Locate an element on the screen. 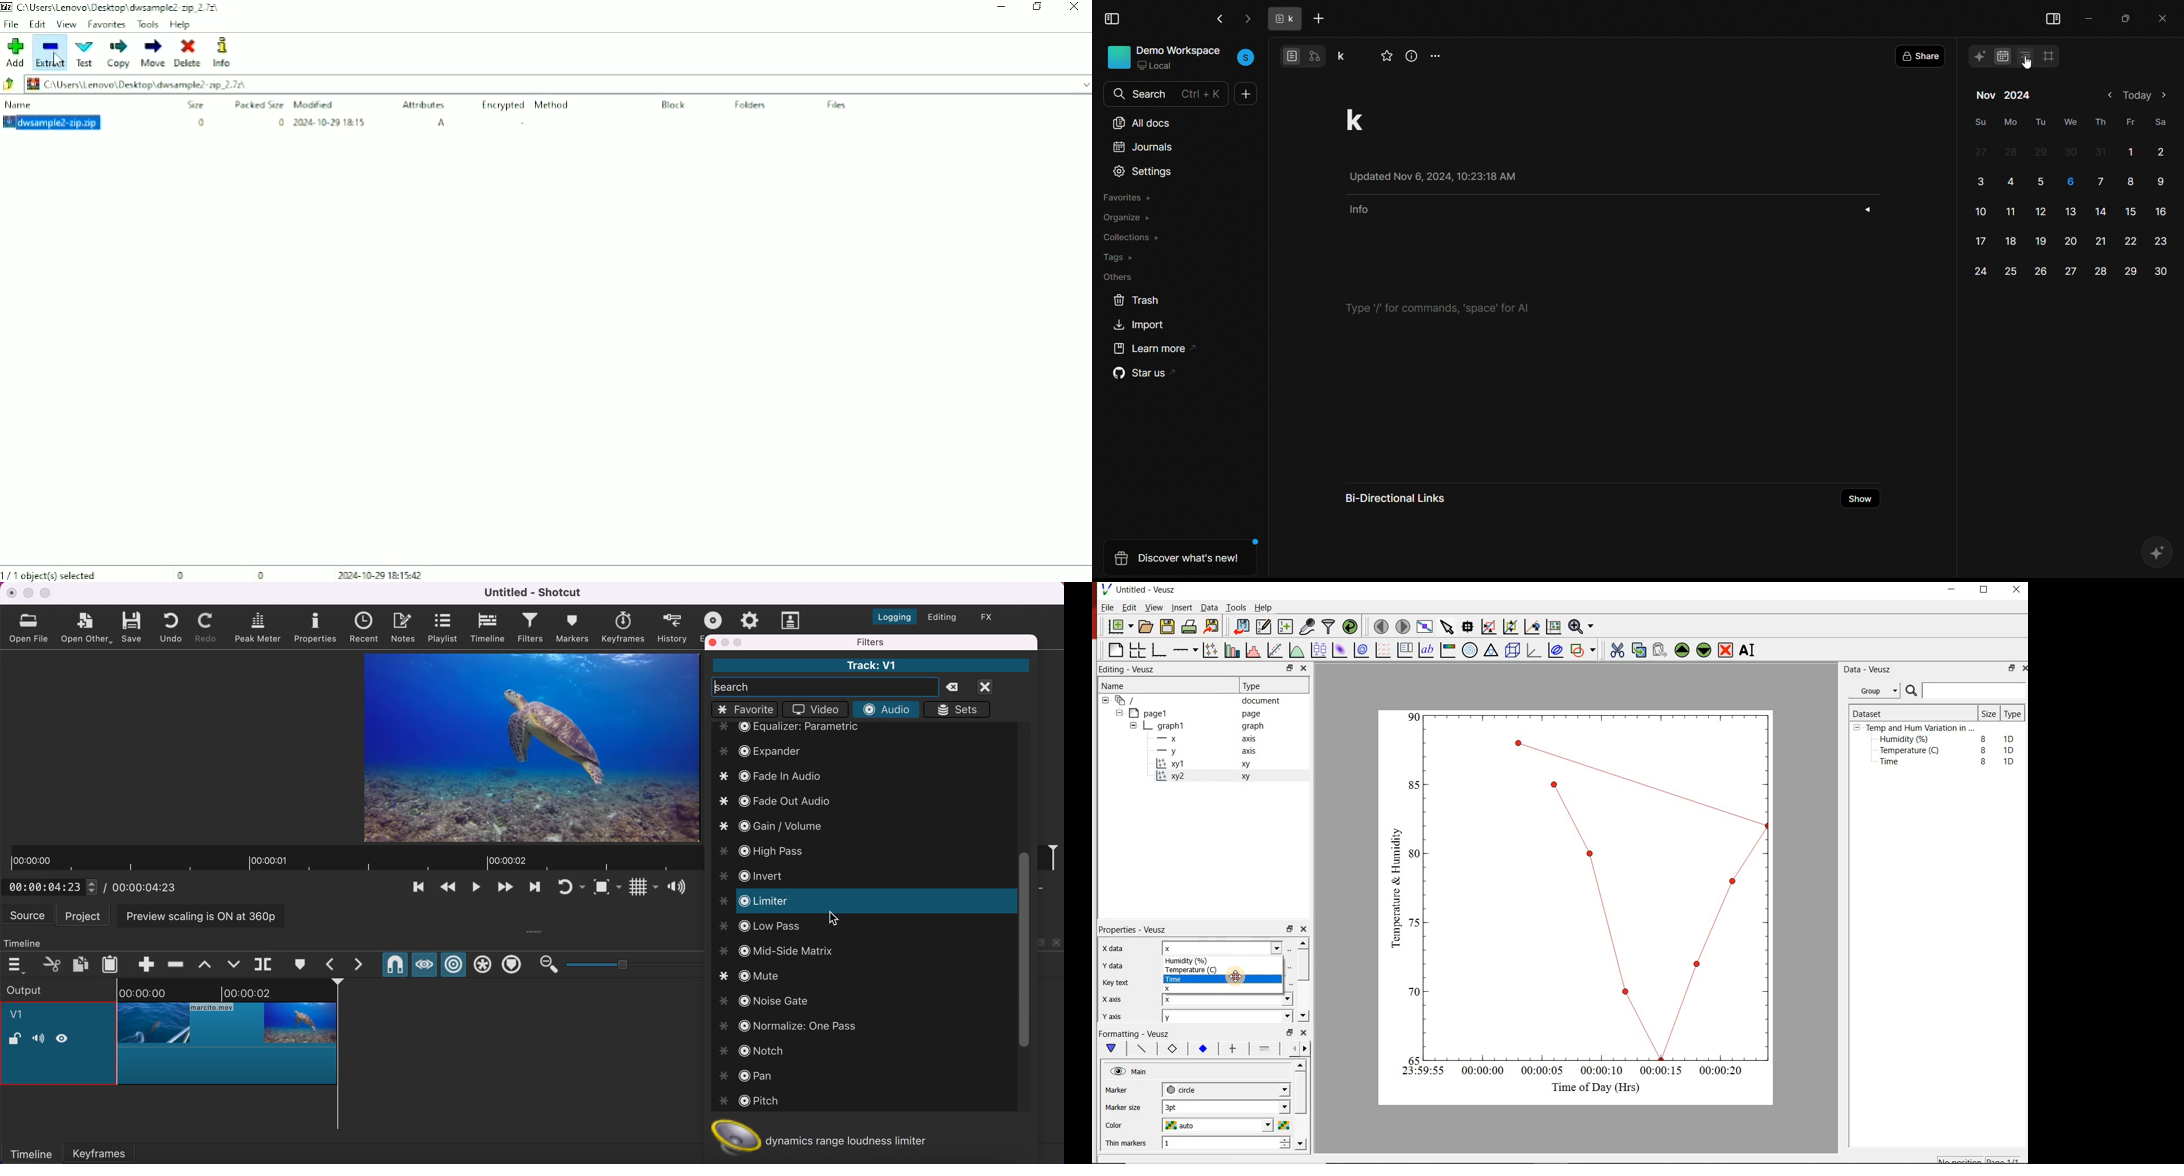 The width and height of the screenshot is (2184, 1176). arrange graphs in a grid is located at coordinates (1139, 648).